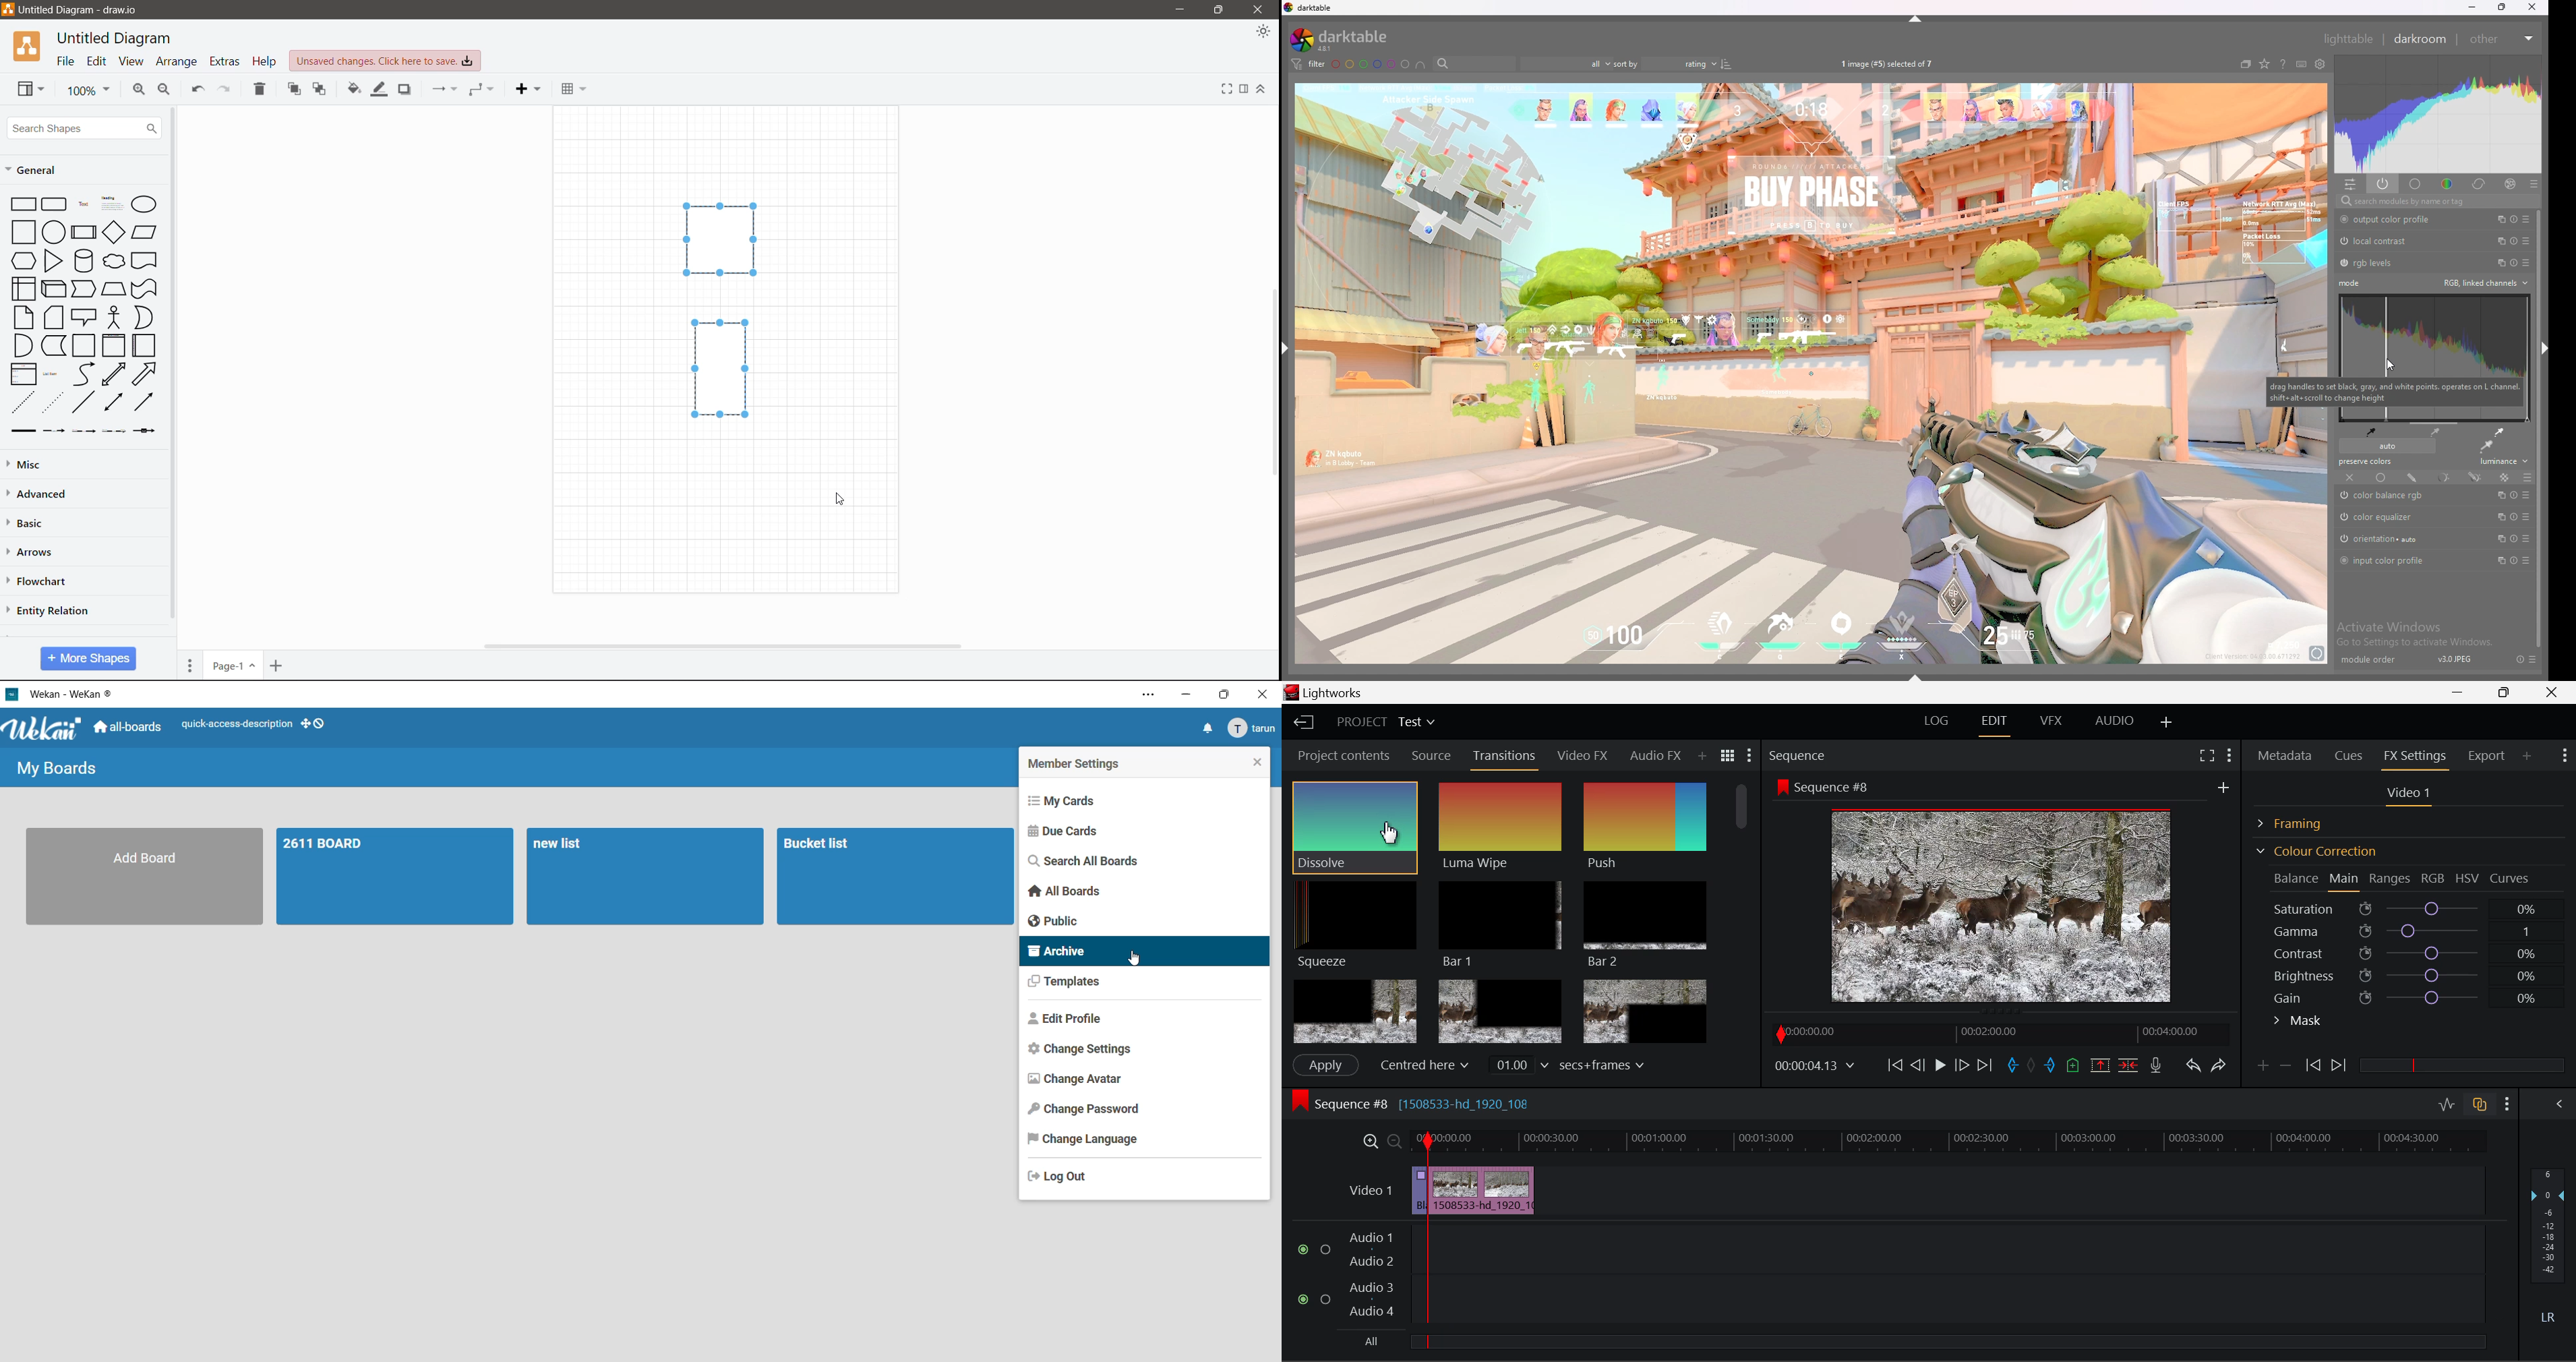 Image resolution: width=2576 pixels, height=1372 pixels. Describe the element at coordinates (2350, 754) in the screenshot. I see `Cues Panel` at that location.